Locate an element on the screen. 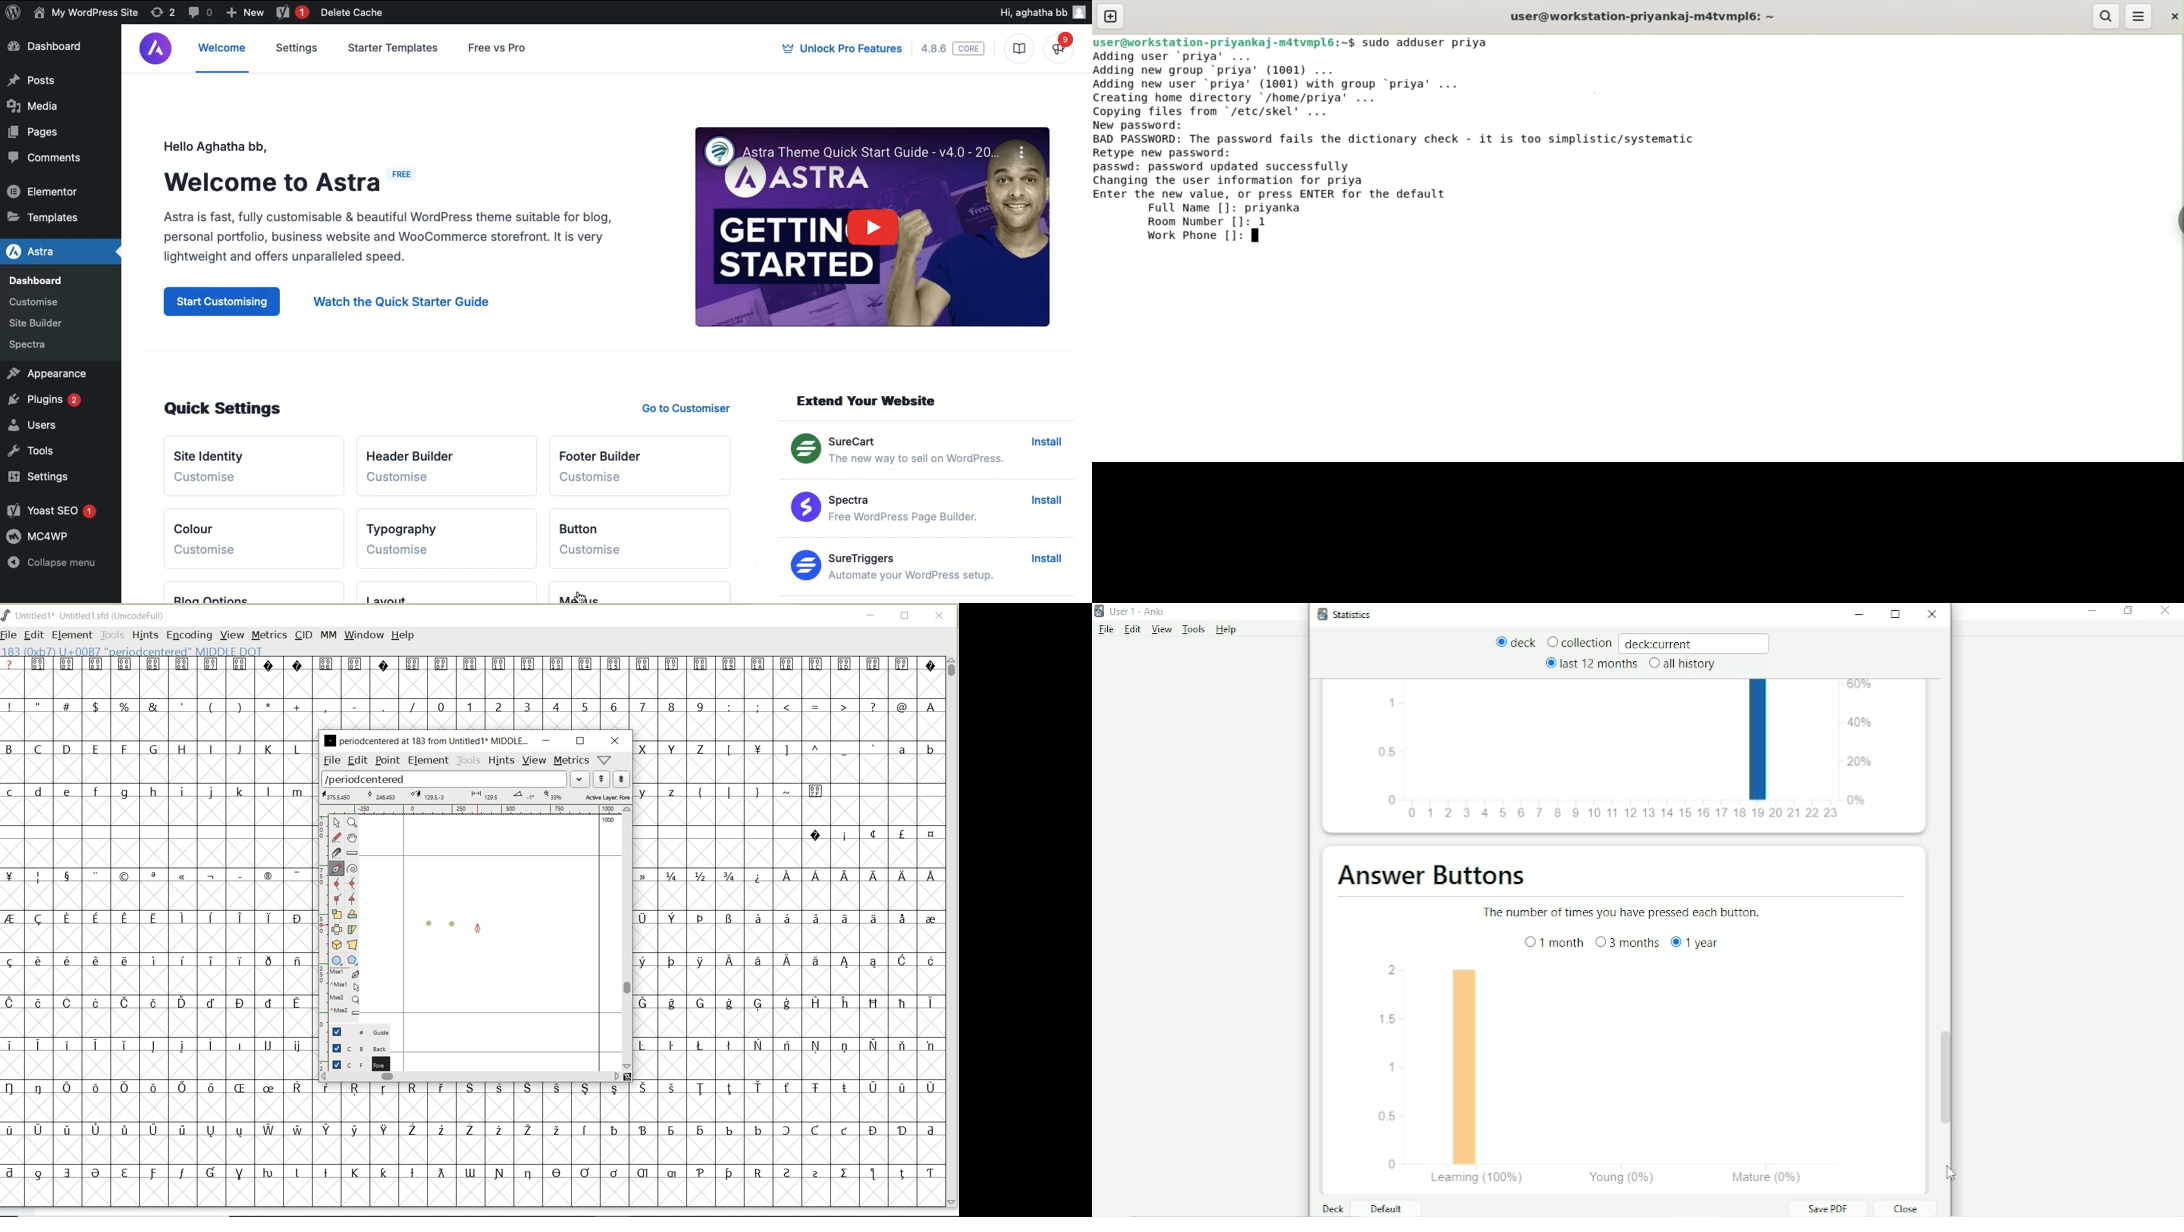 Image resolution: width=2184 pixels, height=1232 pixels. Install is located at coordinates (1047, 448).